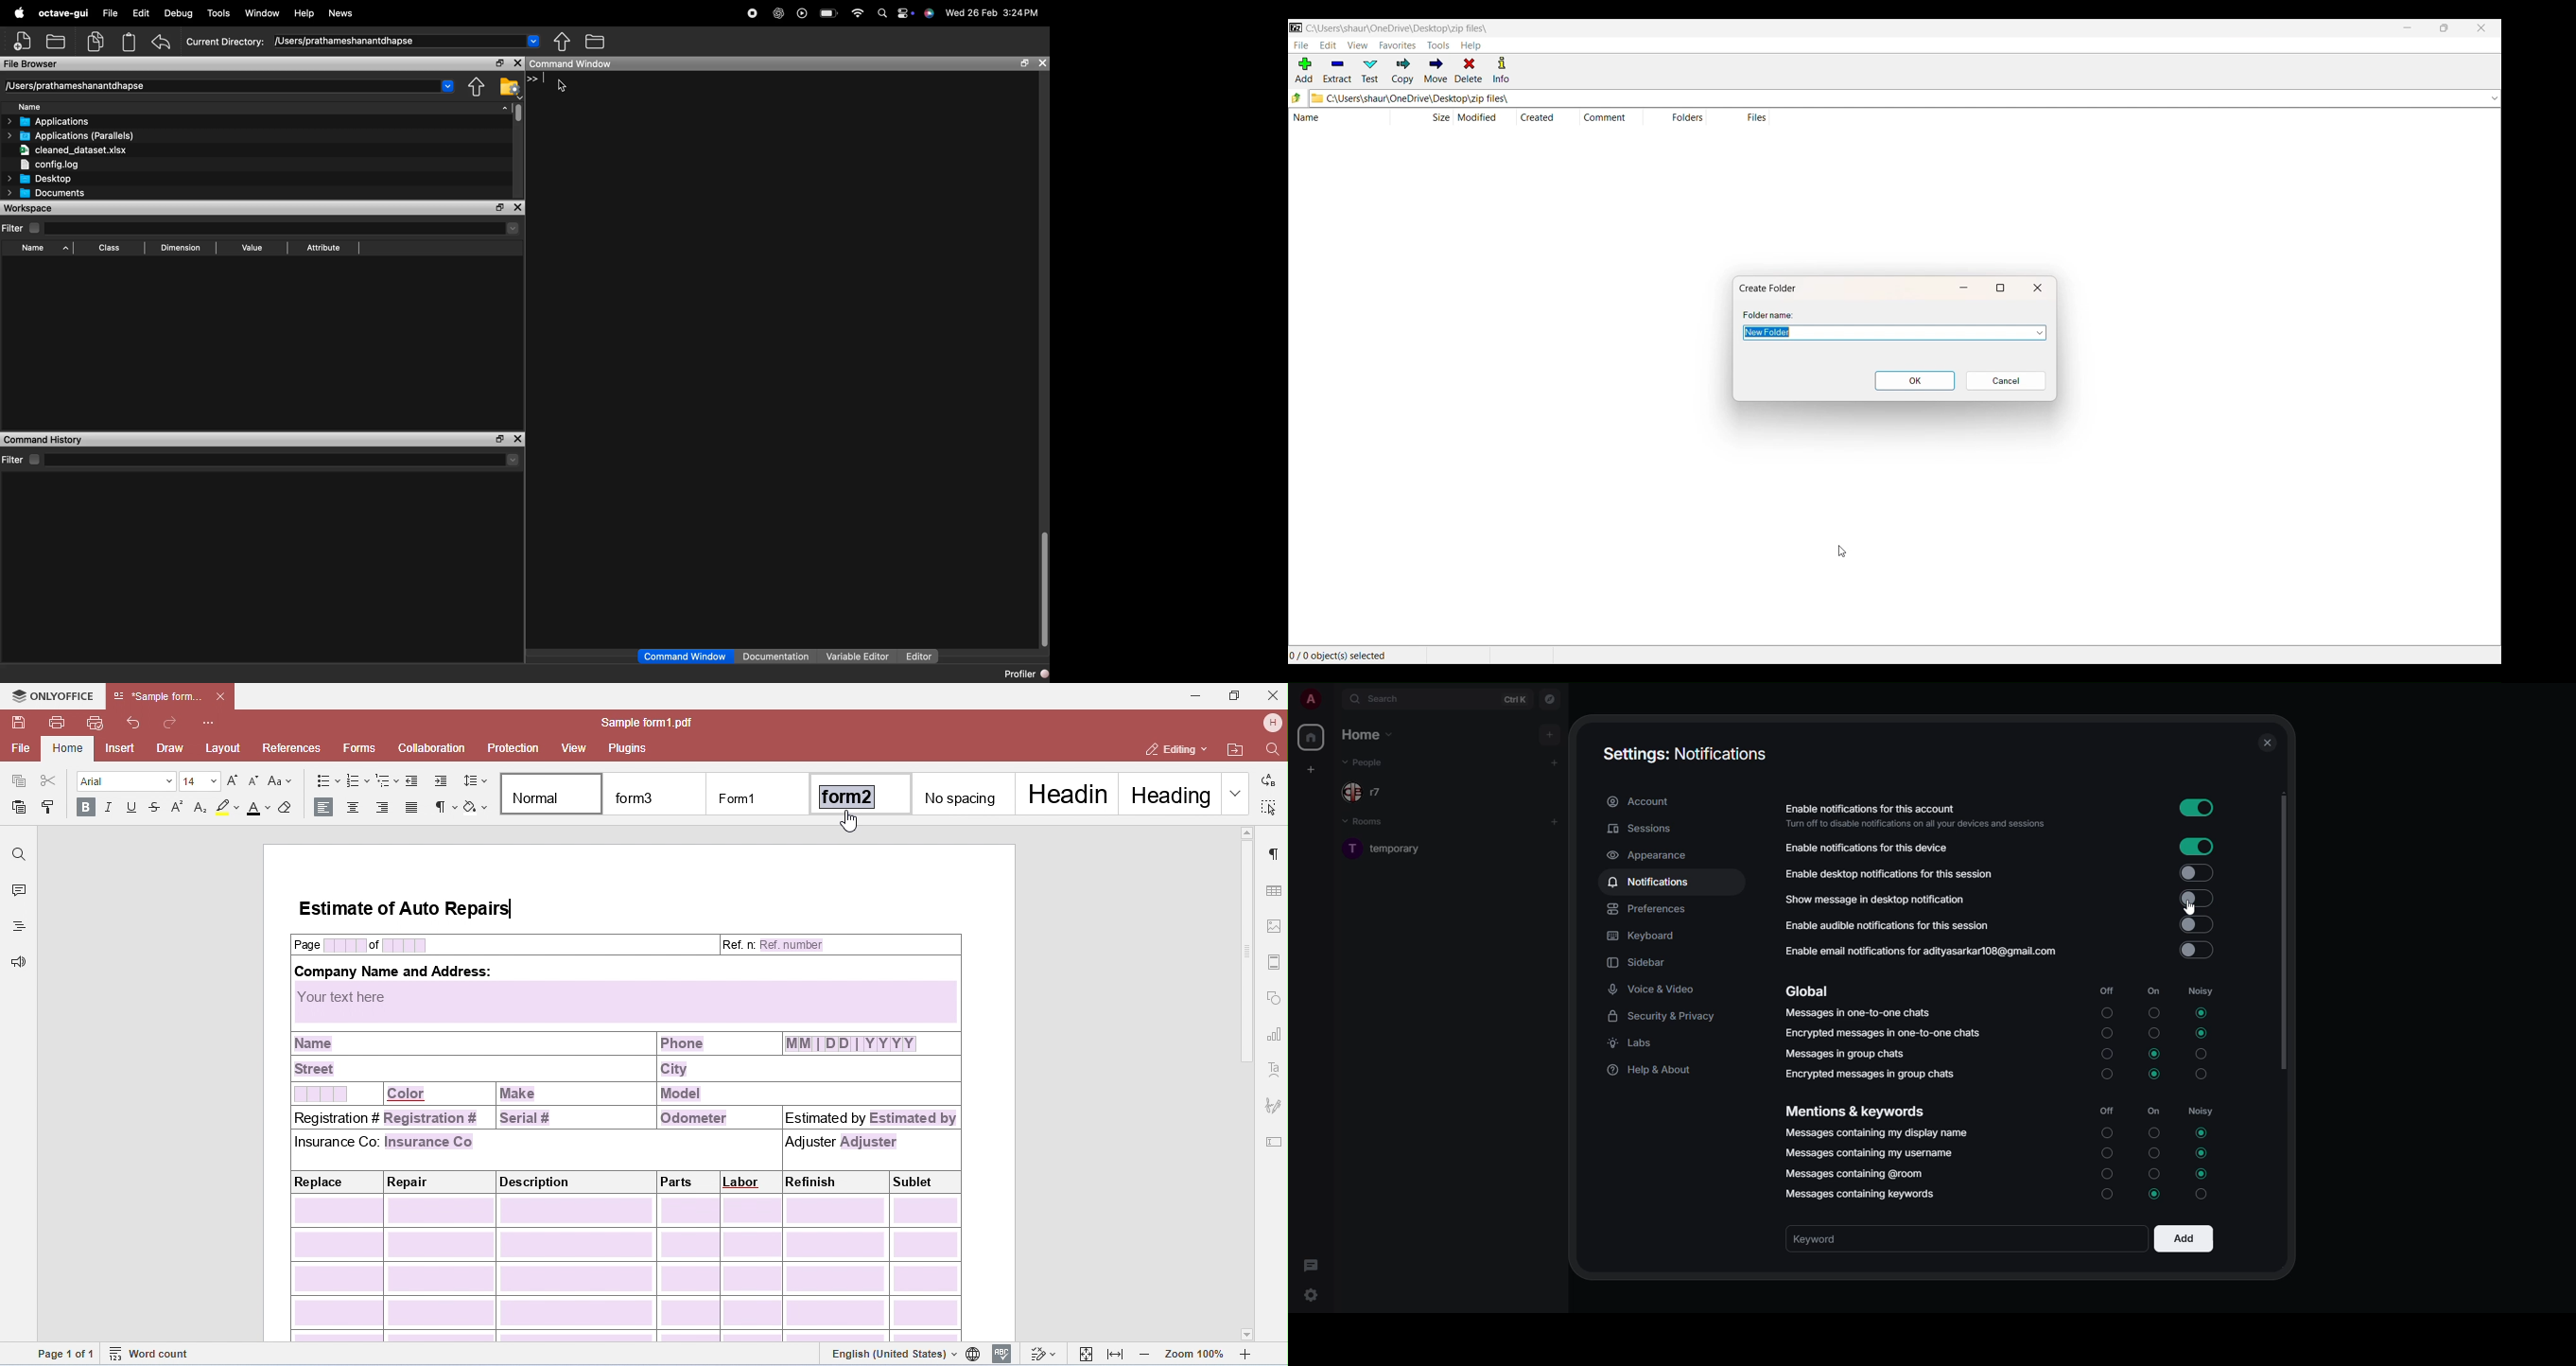  What do you see at coordinates (1920, 815) in the screenshot?
I see `enable notifications for this account` at bounding box center [1920, 815].